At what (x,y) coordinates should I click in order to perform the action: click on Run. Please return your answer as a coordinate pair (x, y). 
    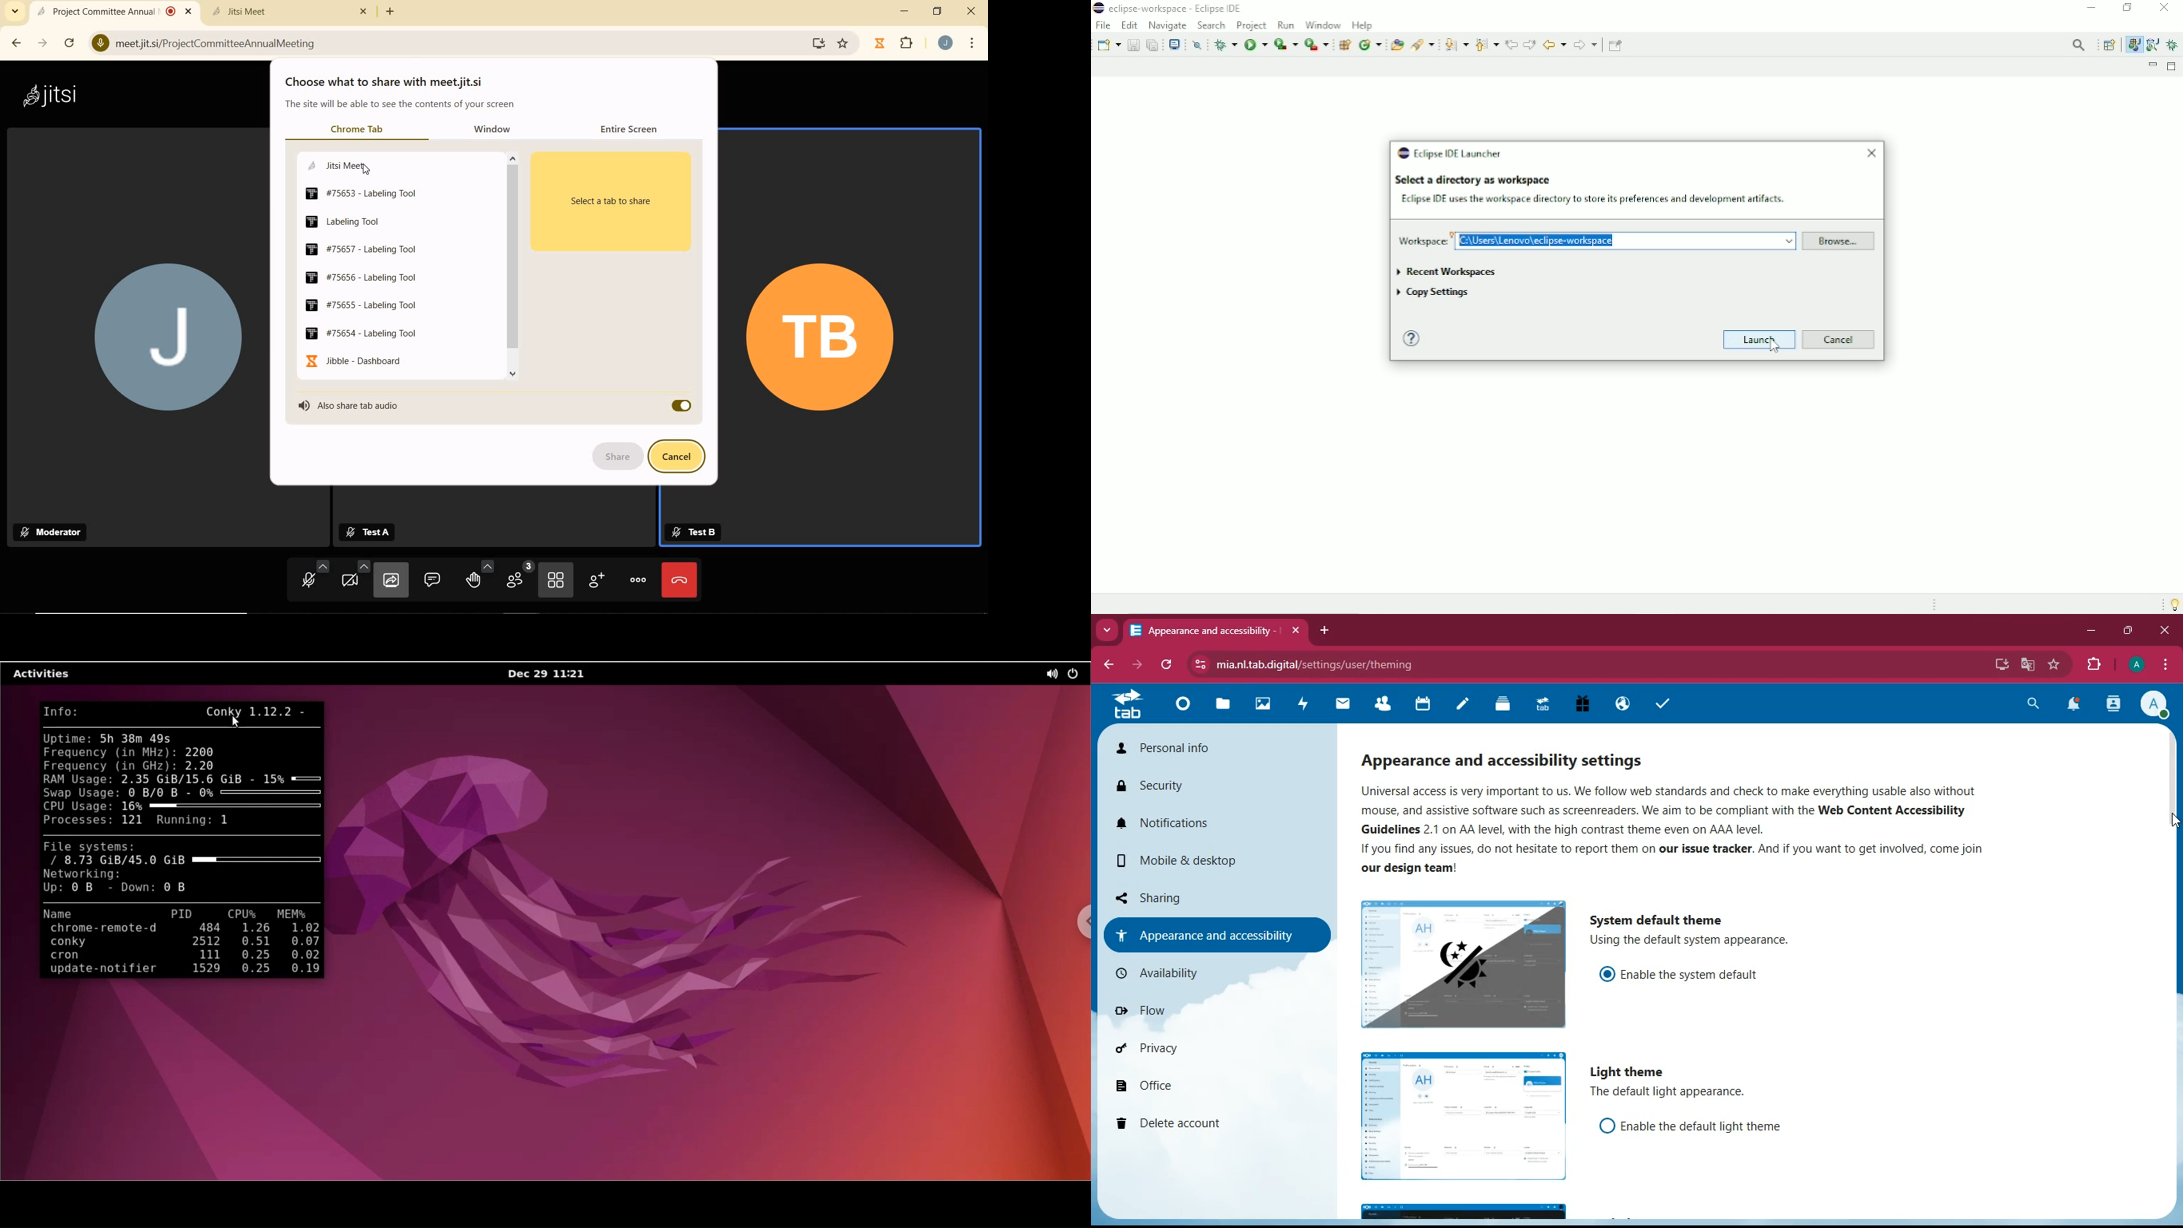
    Looking at the image, I should click on (1286, 25).